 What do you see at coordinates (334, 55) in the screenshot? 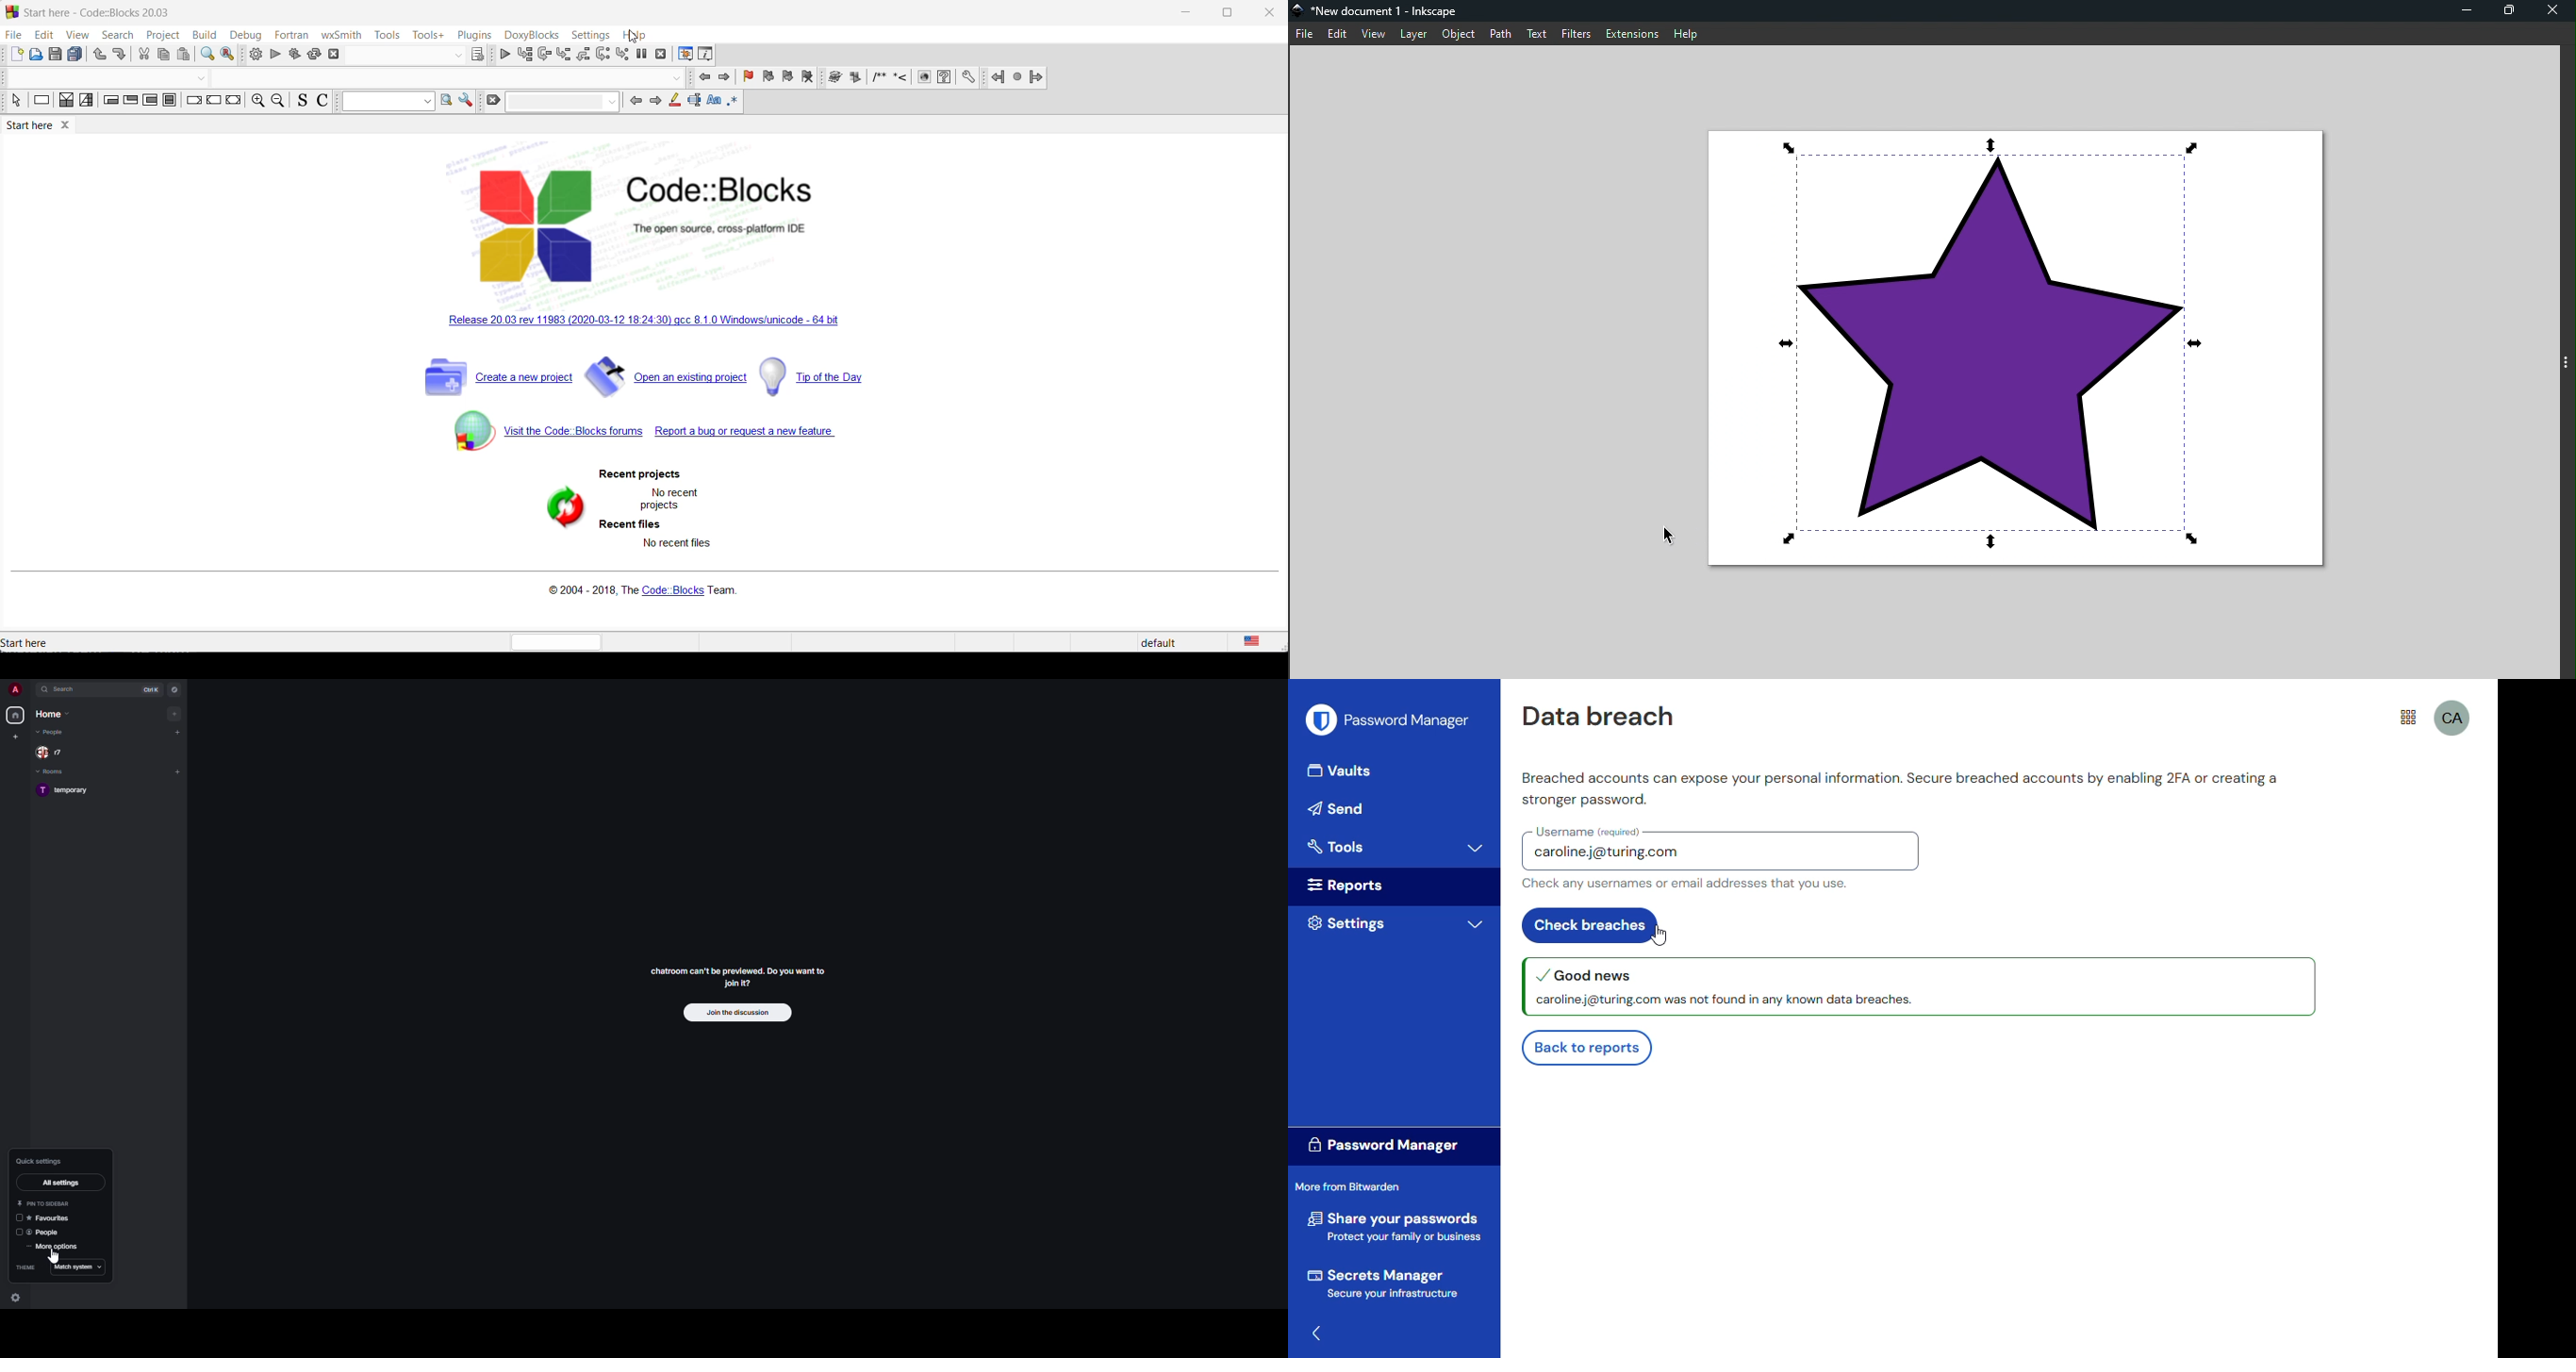
I see `abort` at bounding box center [334, 55].